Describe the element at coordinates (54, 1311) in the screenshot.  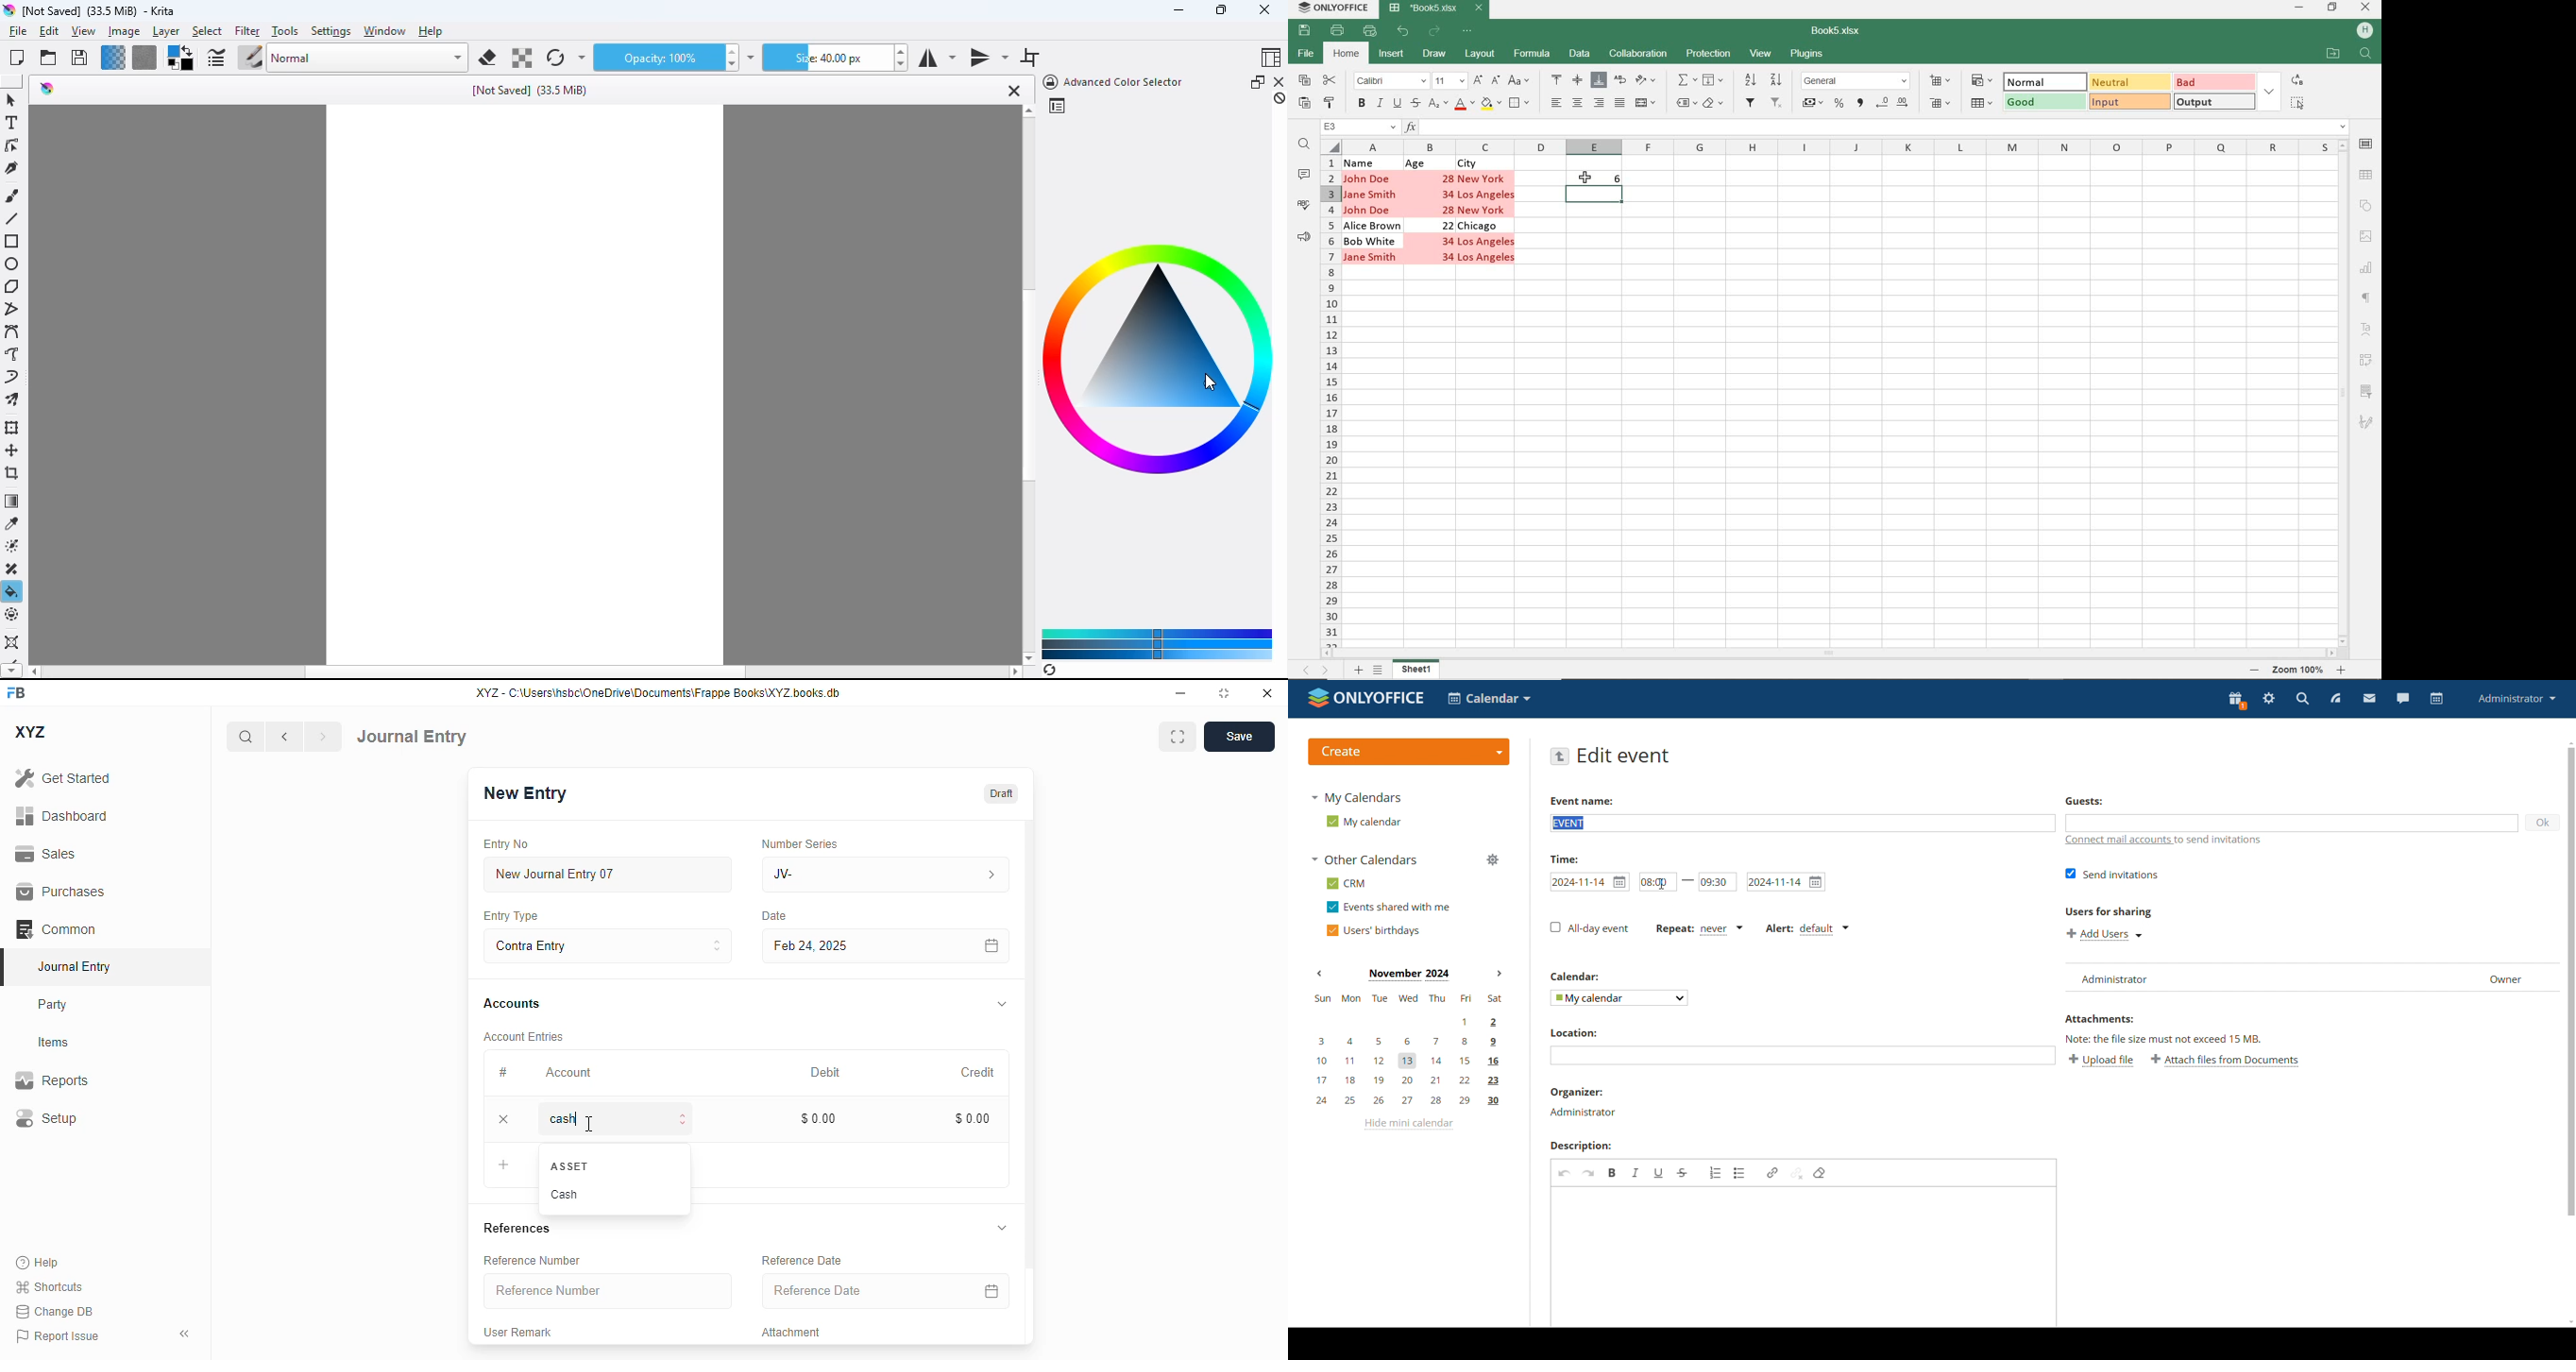
I see `change DB` at that location.